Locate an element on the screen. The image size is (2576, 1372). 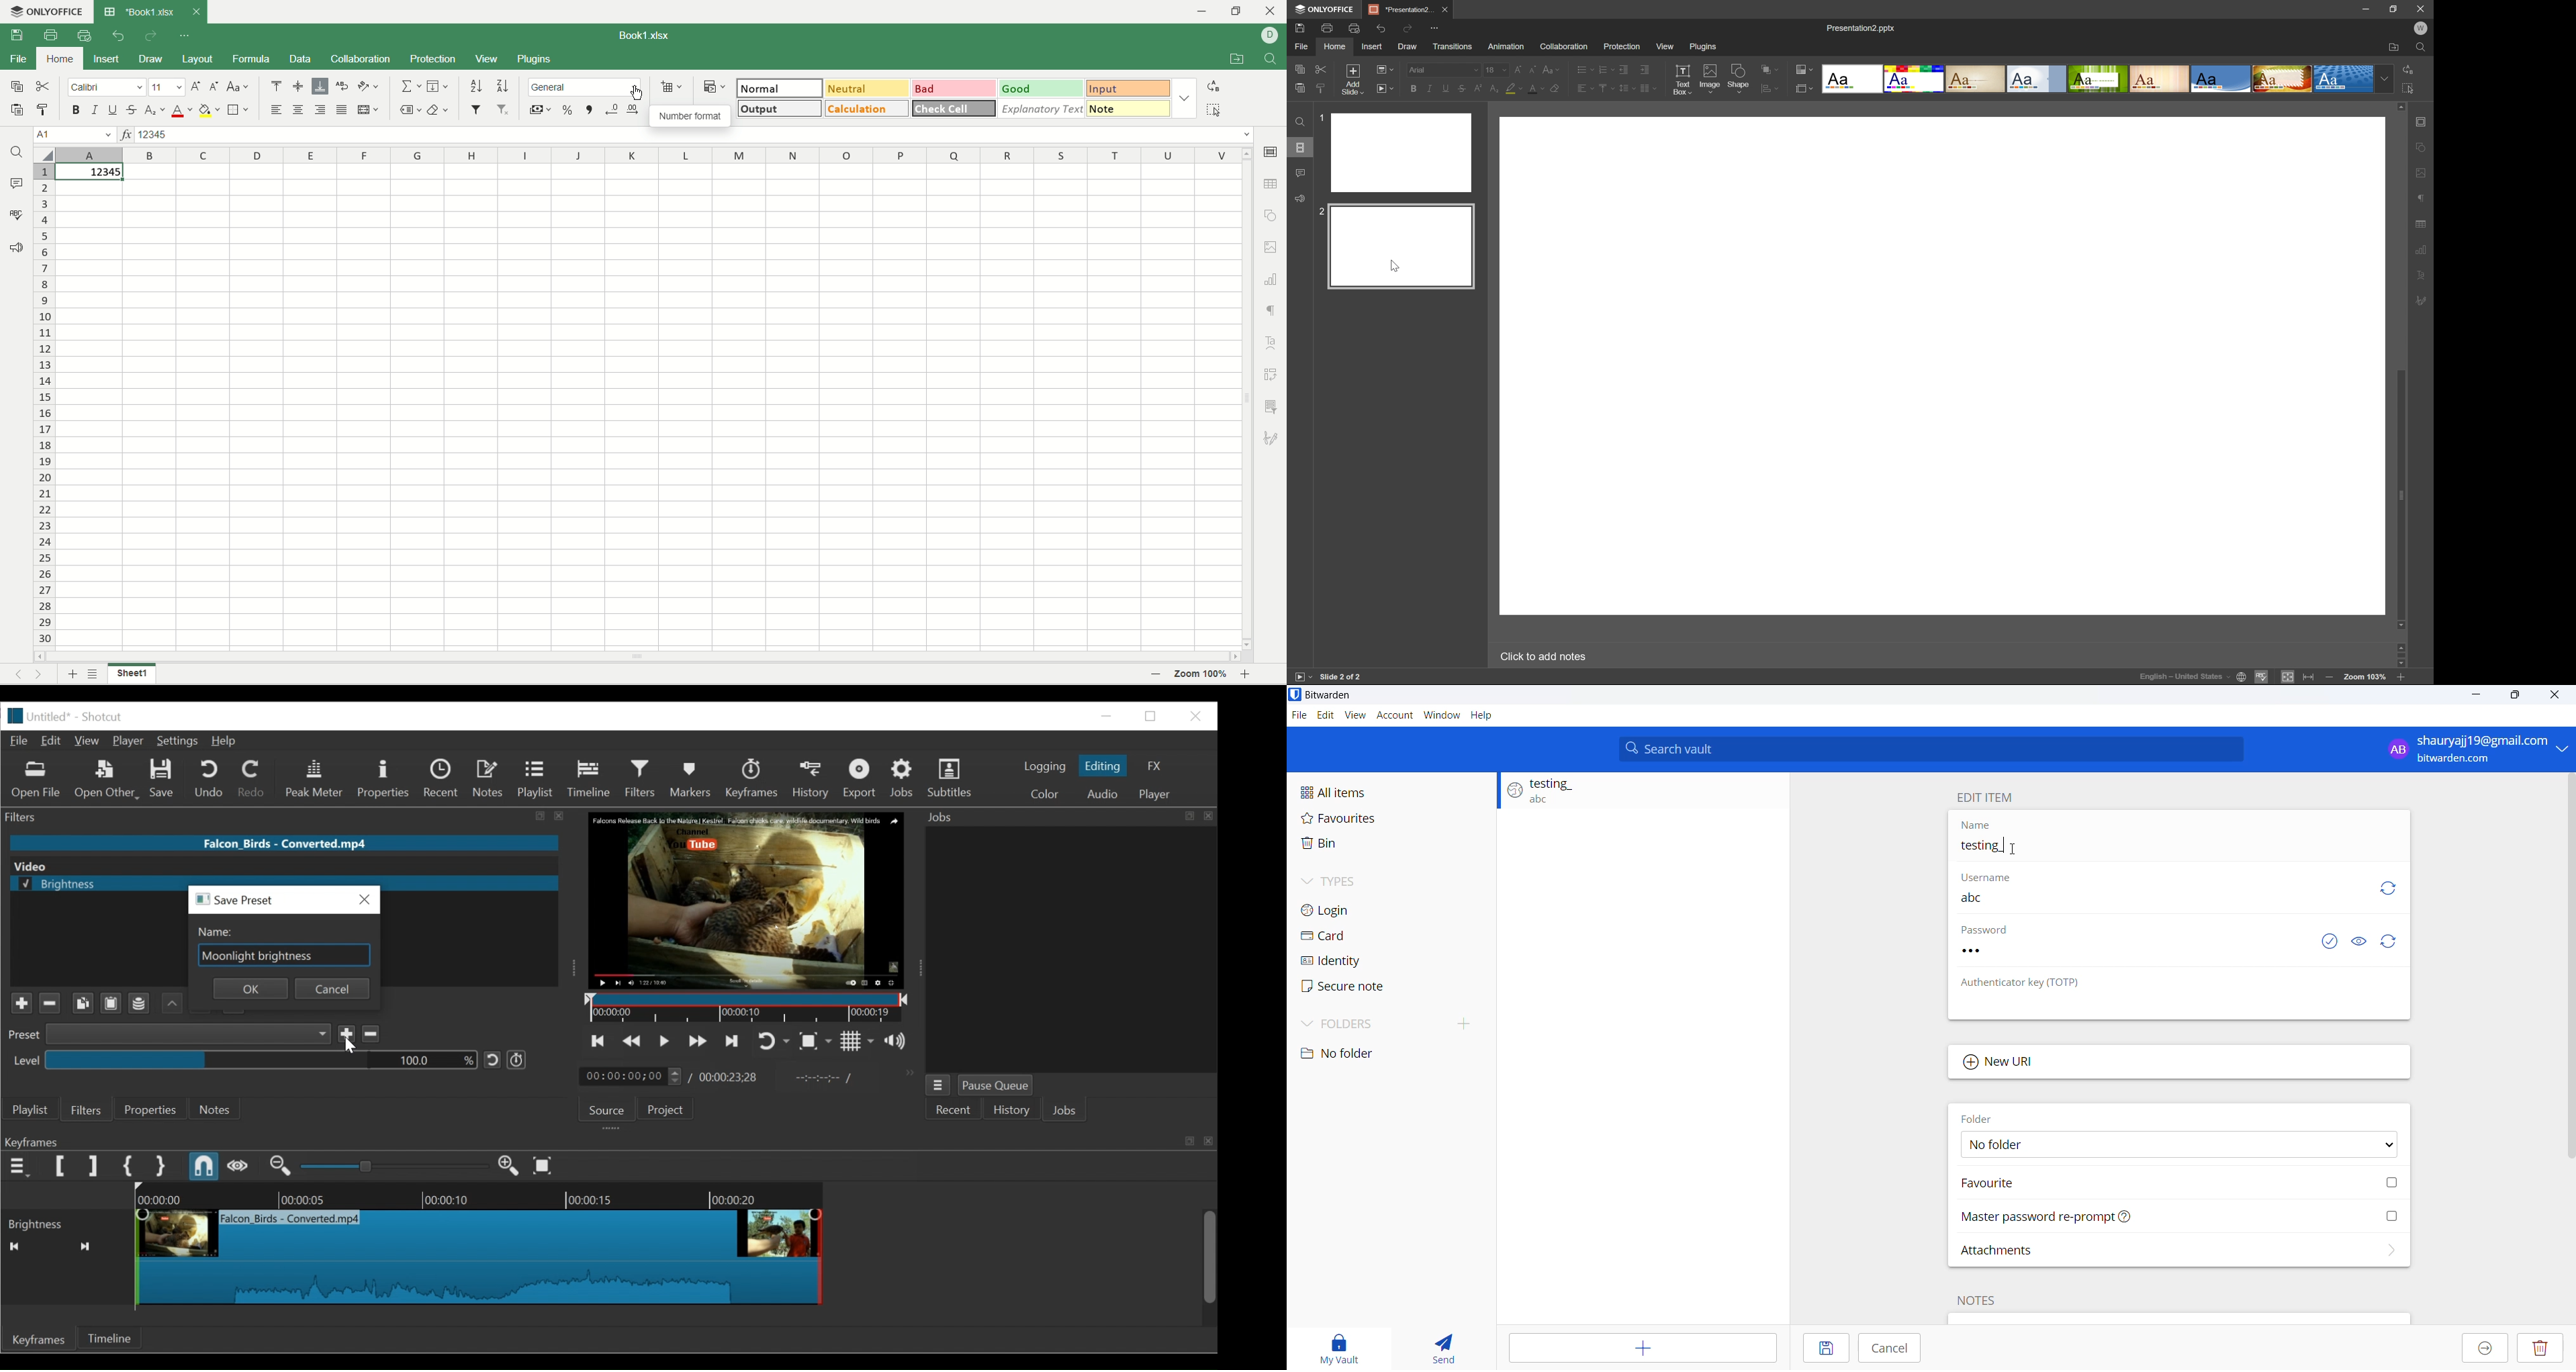
table settings is located at coordinates (1273, 184).